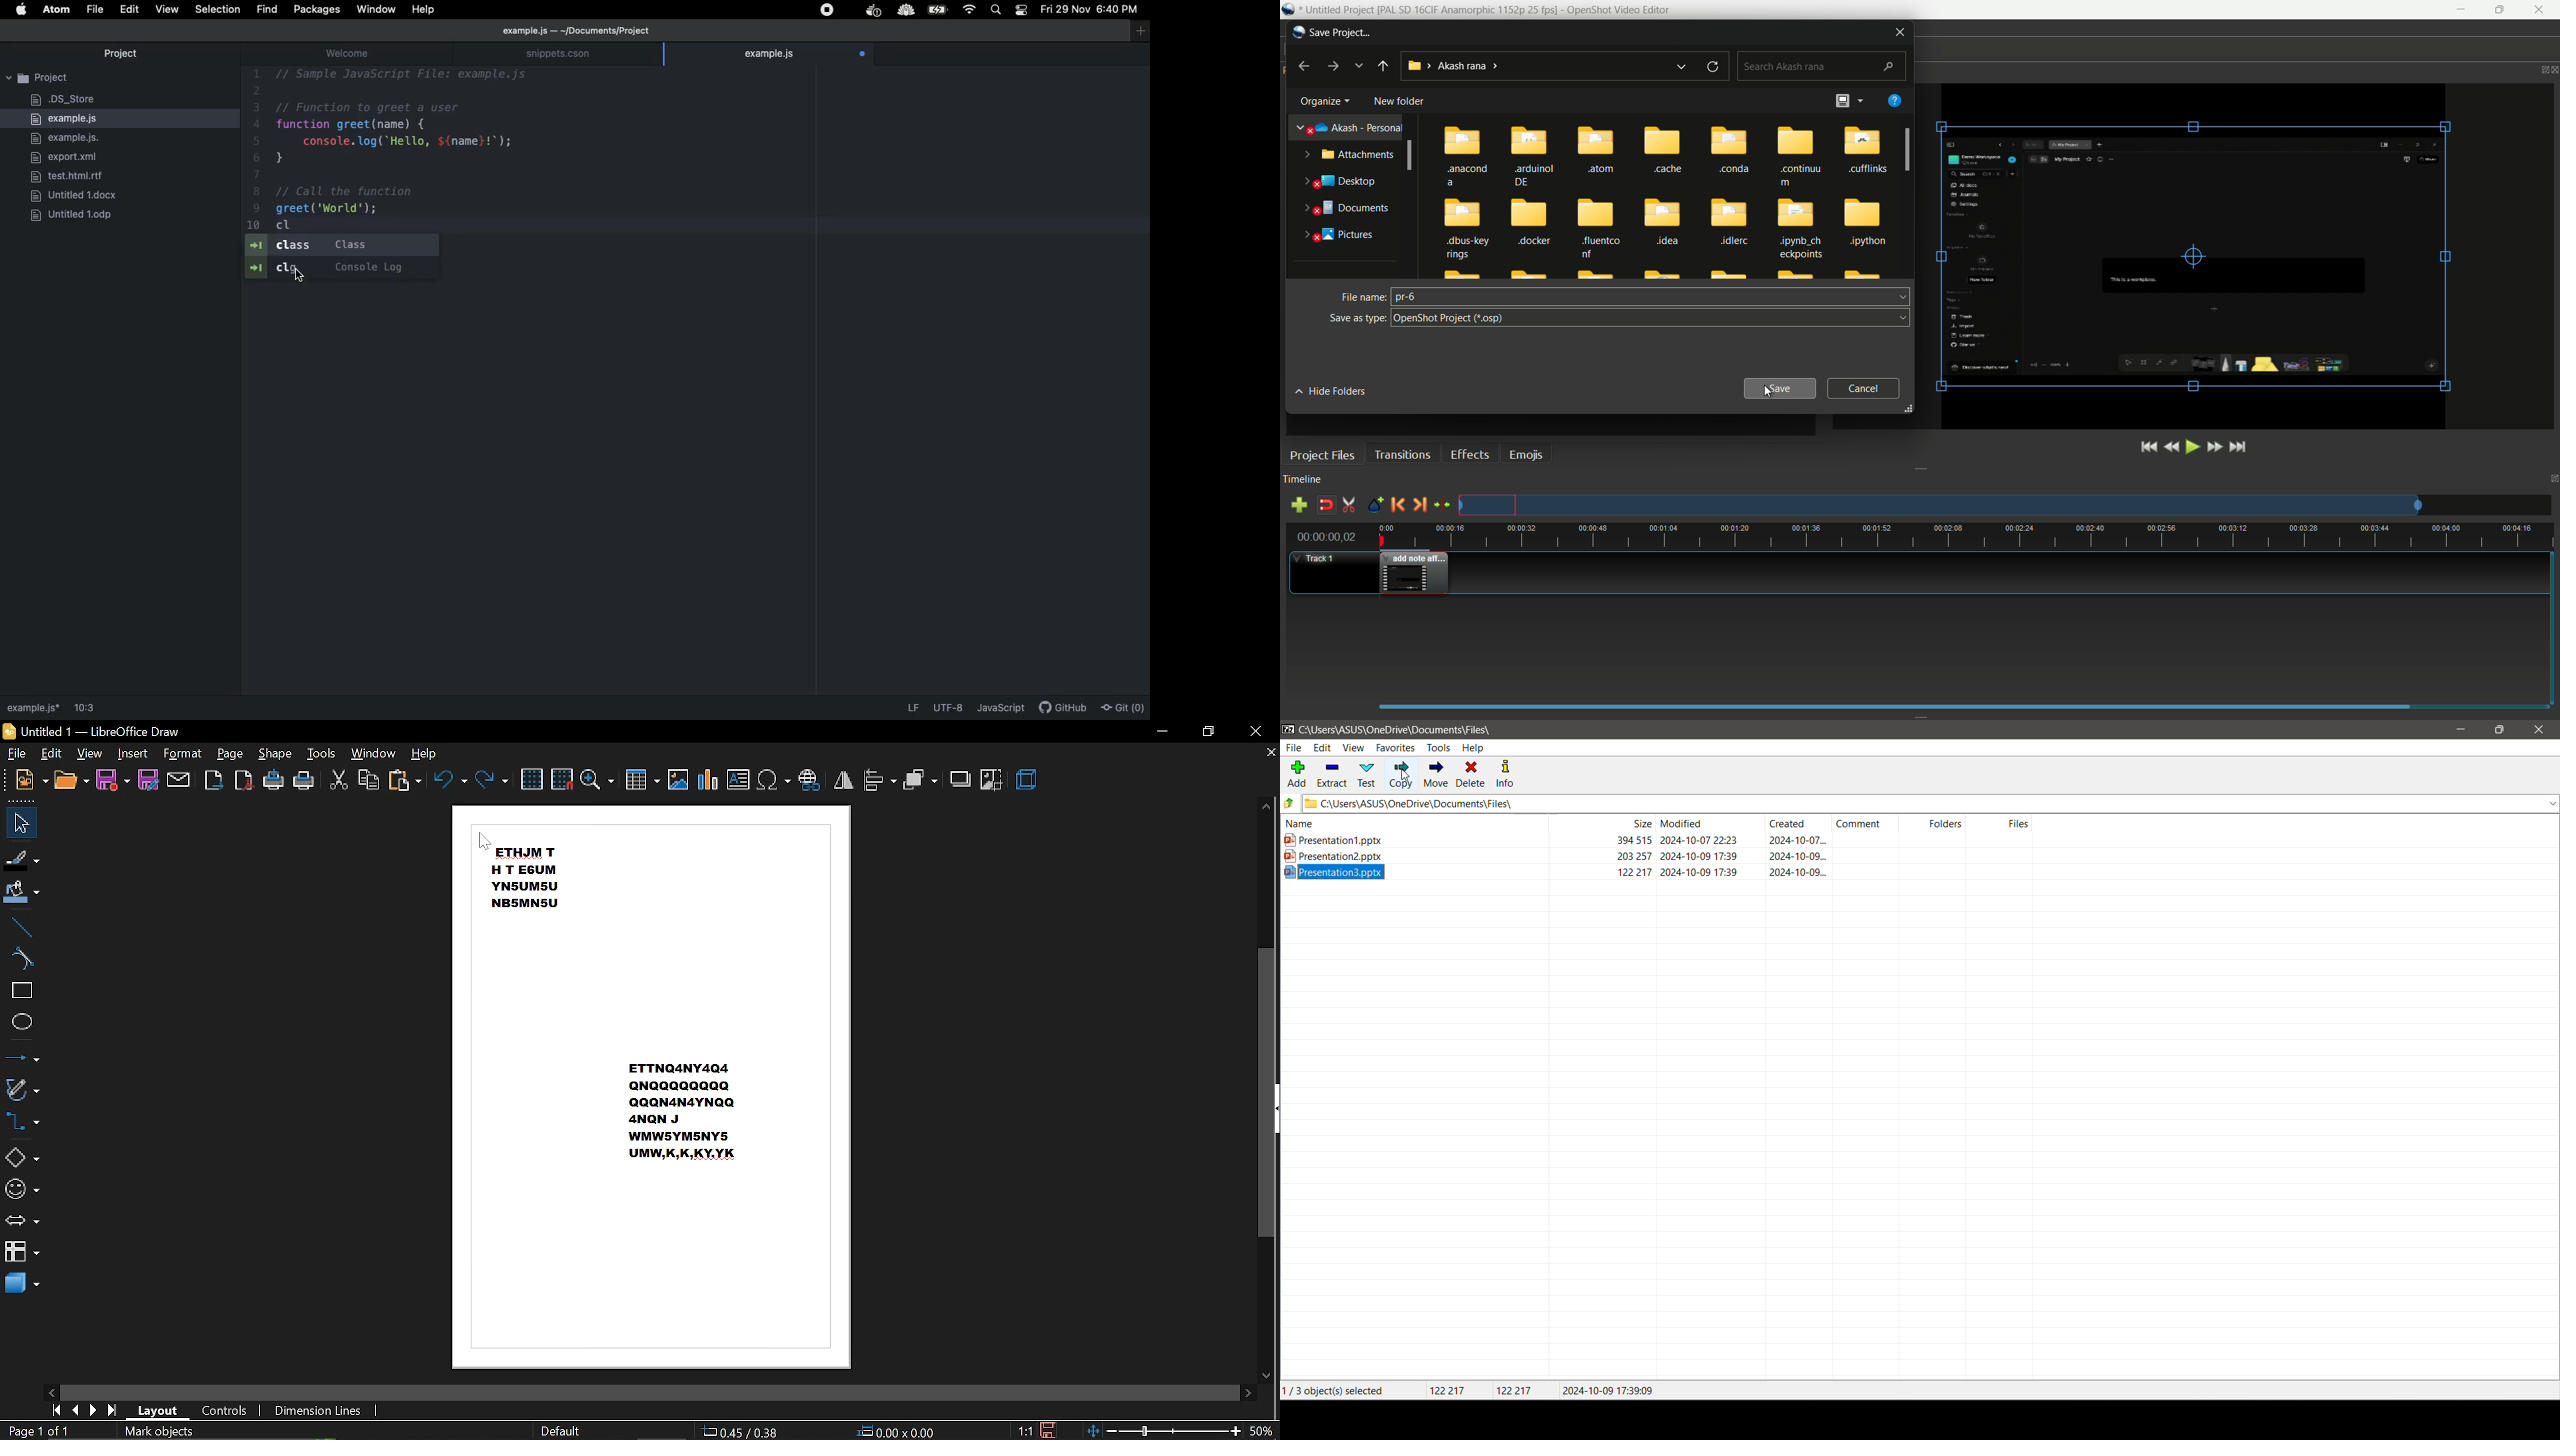  Describe the element at coordinates (448, 779) in the screenshot. I see `undo` at that location.